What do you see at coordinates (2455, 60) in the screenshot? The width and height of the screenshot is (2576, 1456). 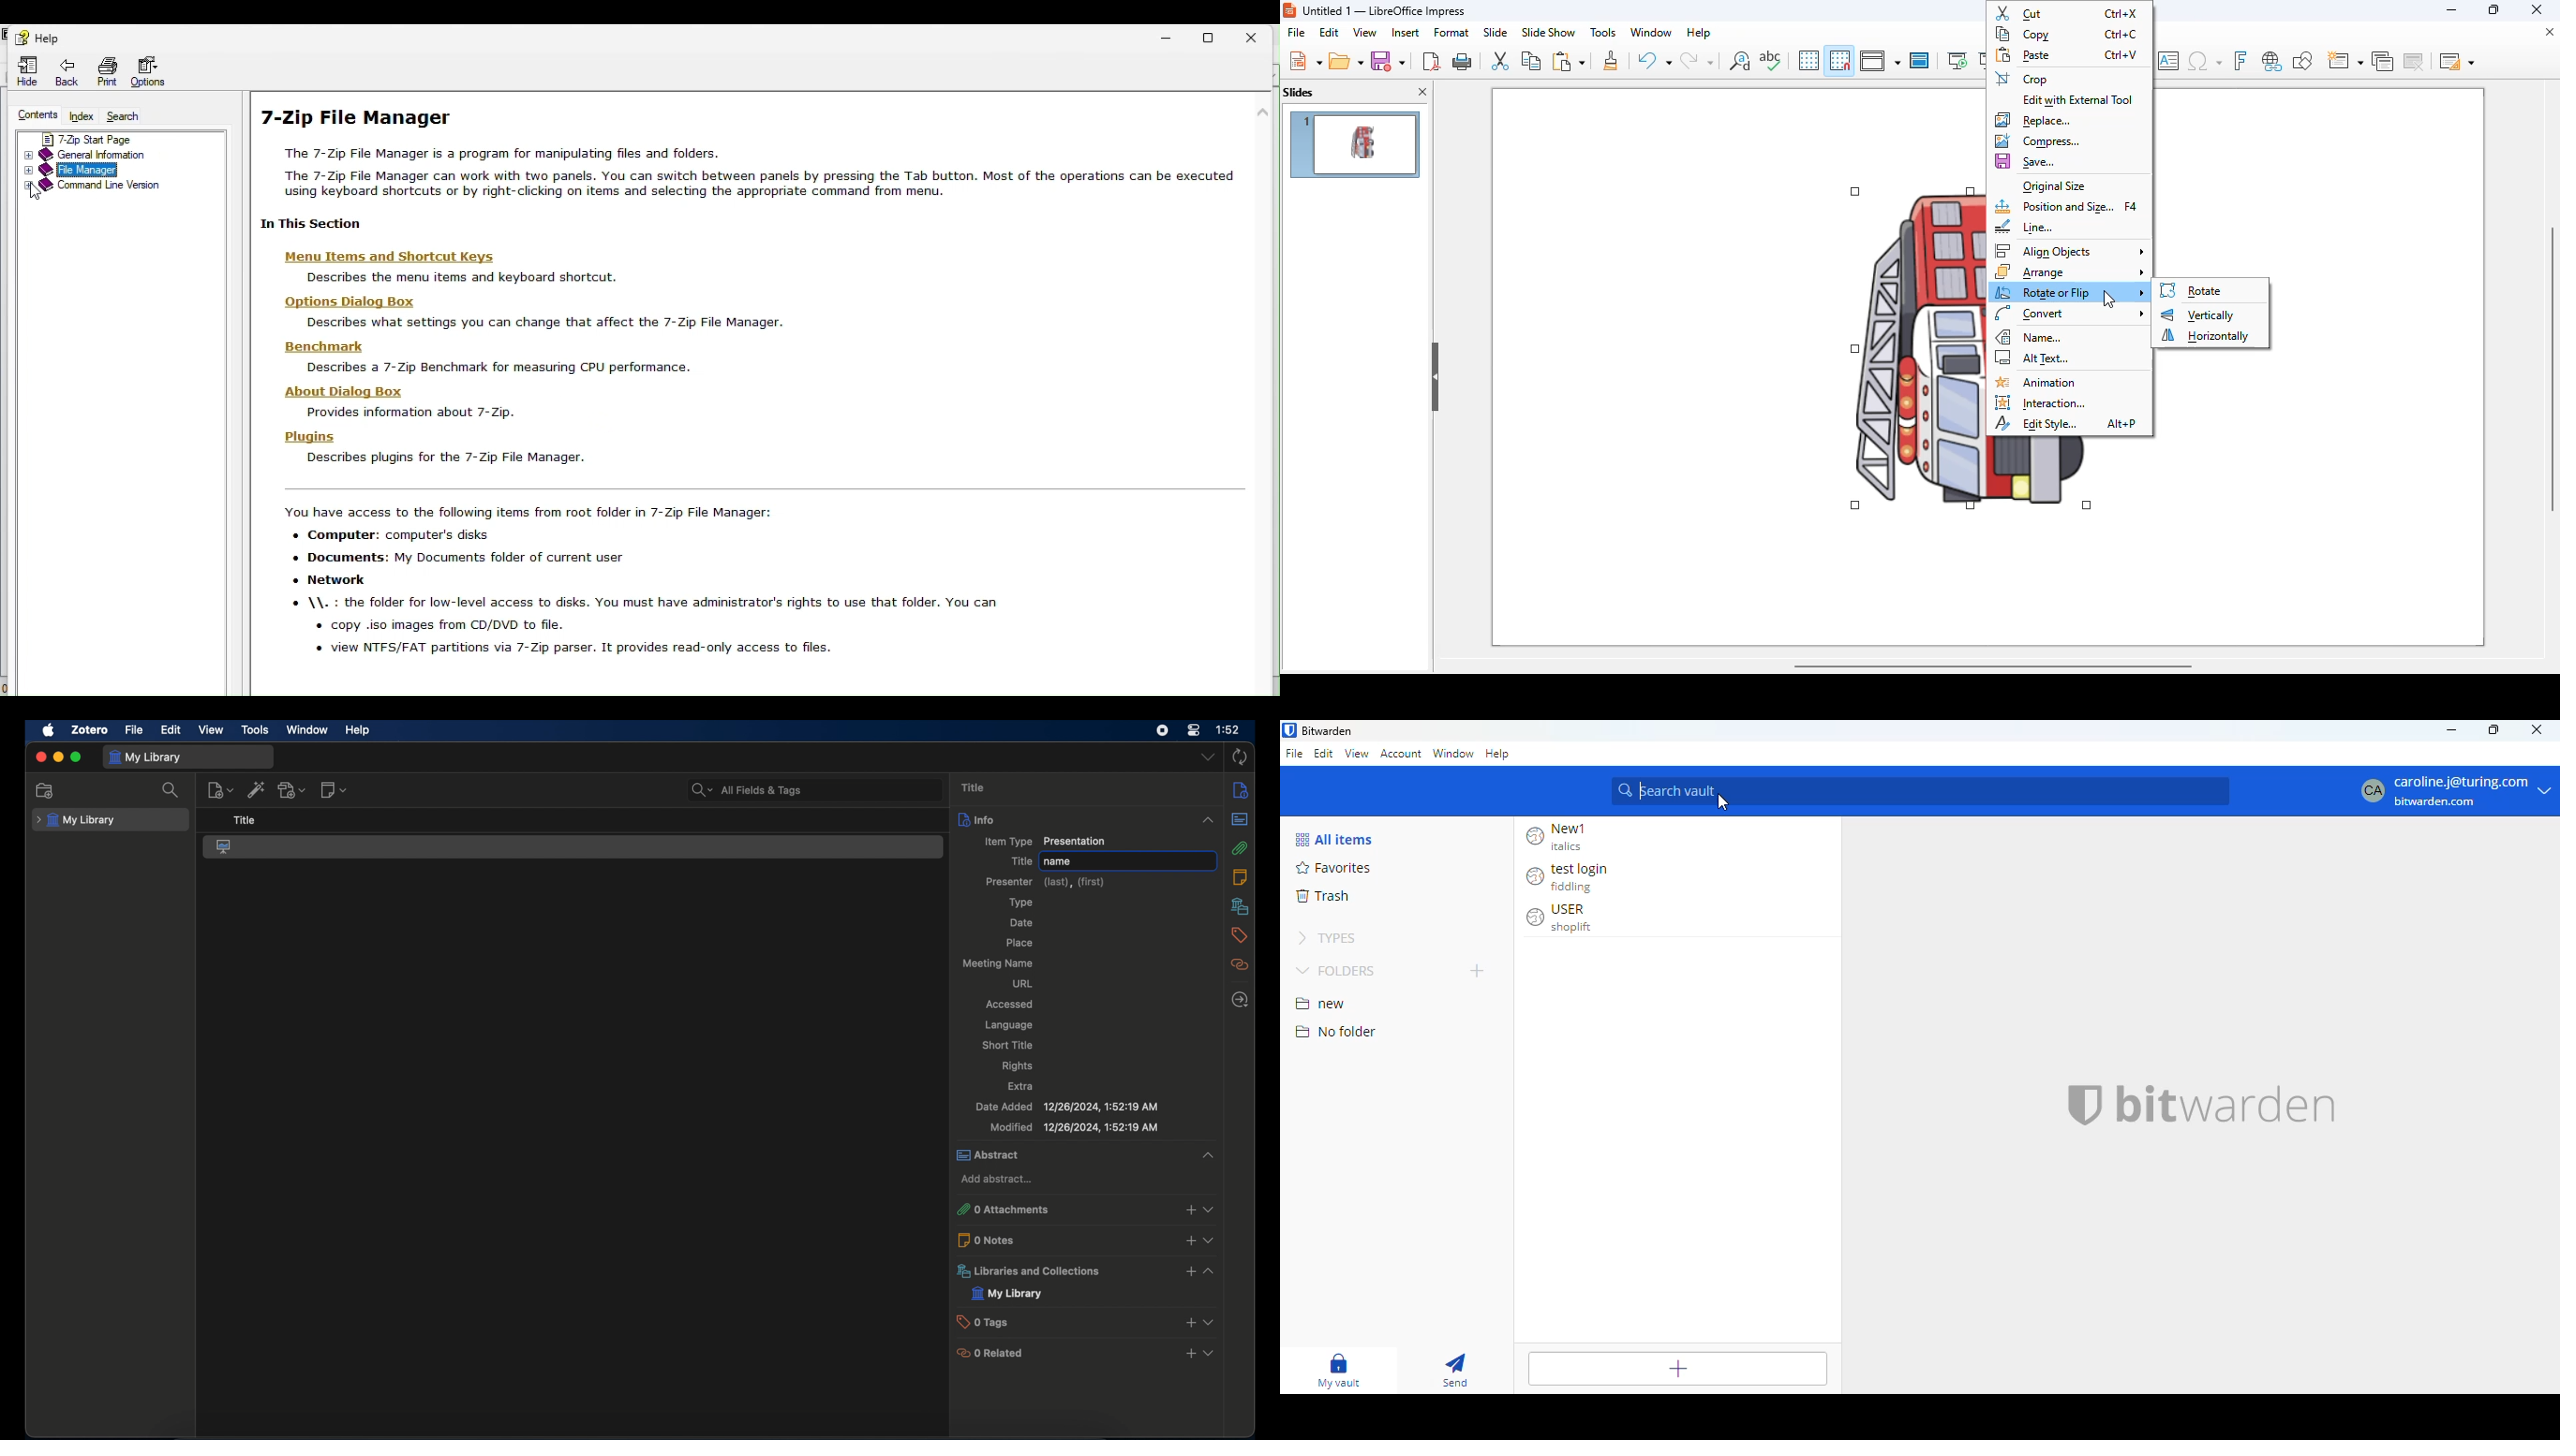 I see `slide layout` at bounding box center [2455, 60].